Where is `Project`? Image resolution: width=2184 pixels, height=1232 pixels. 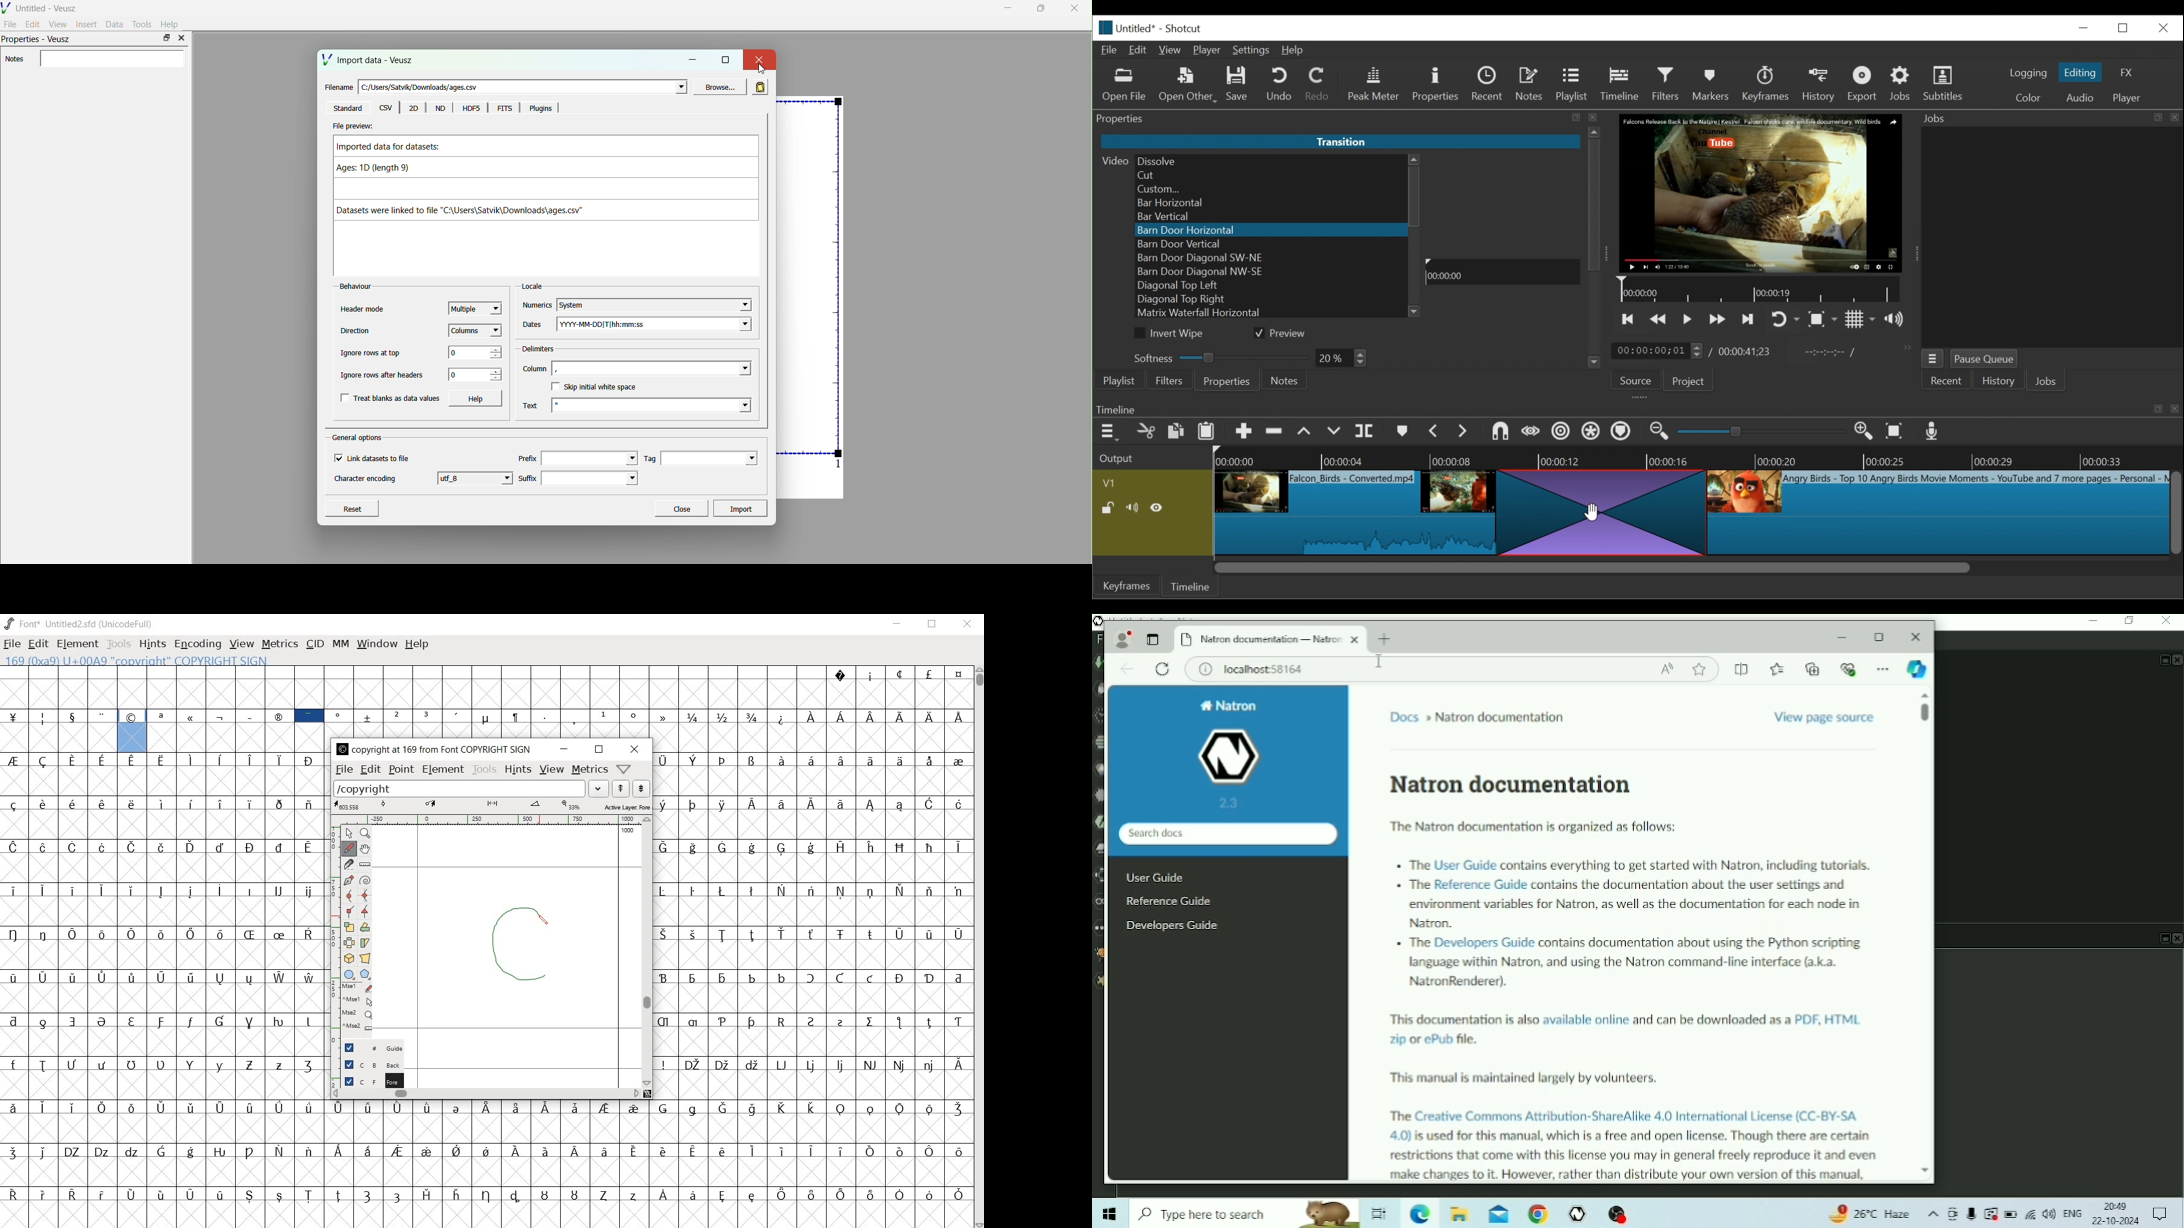 Project is located at coordinates (1693, 380).